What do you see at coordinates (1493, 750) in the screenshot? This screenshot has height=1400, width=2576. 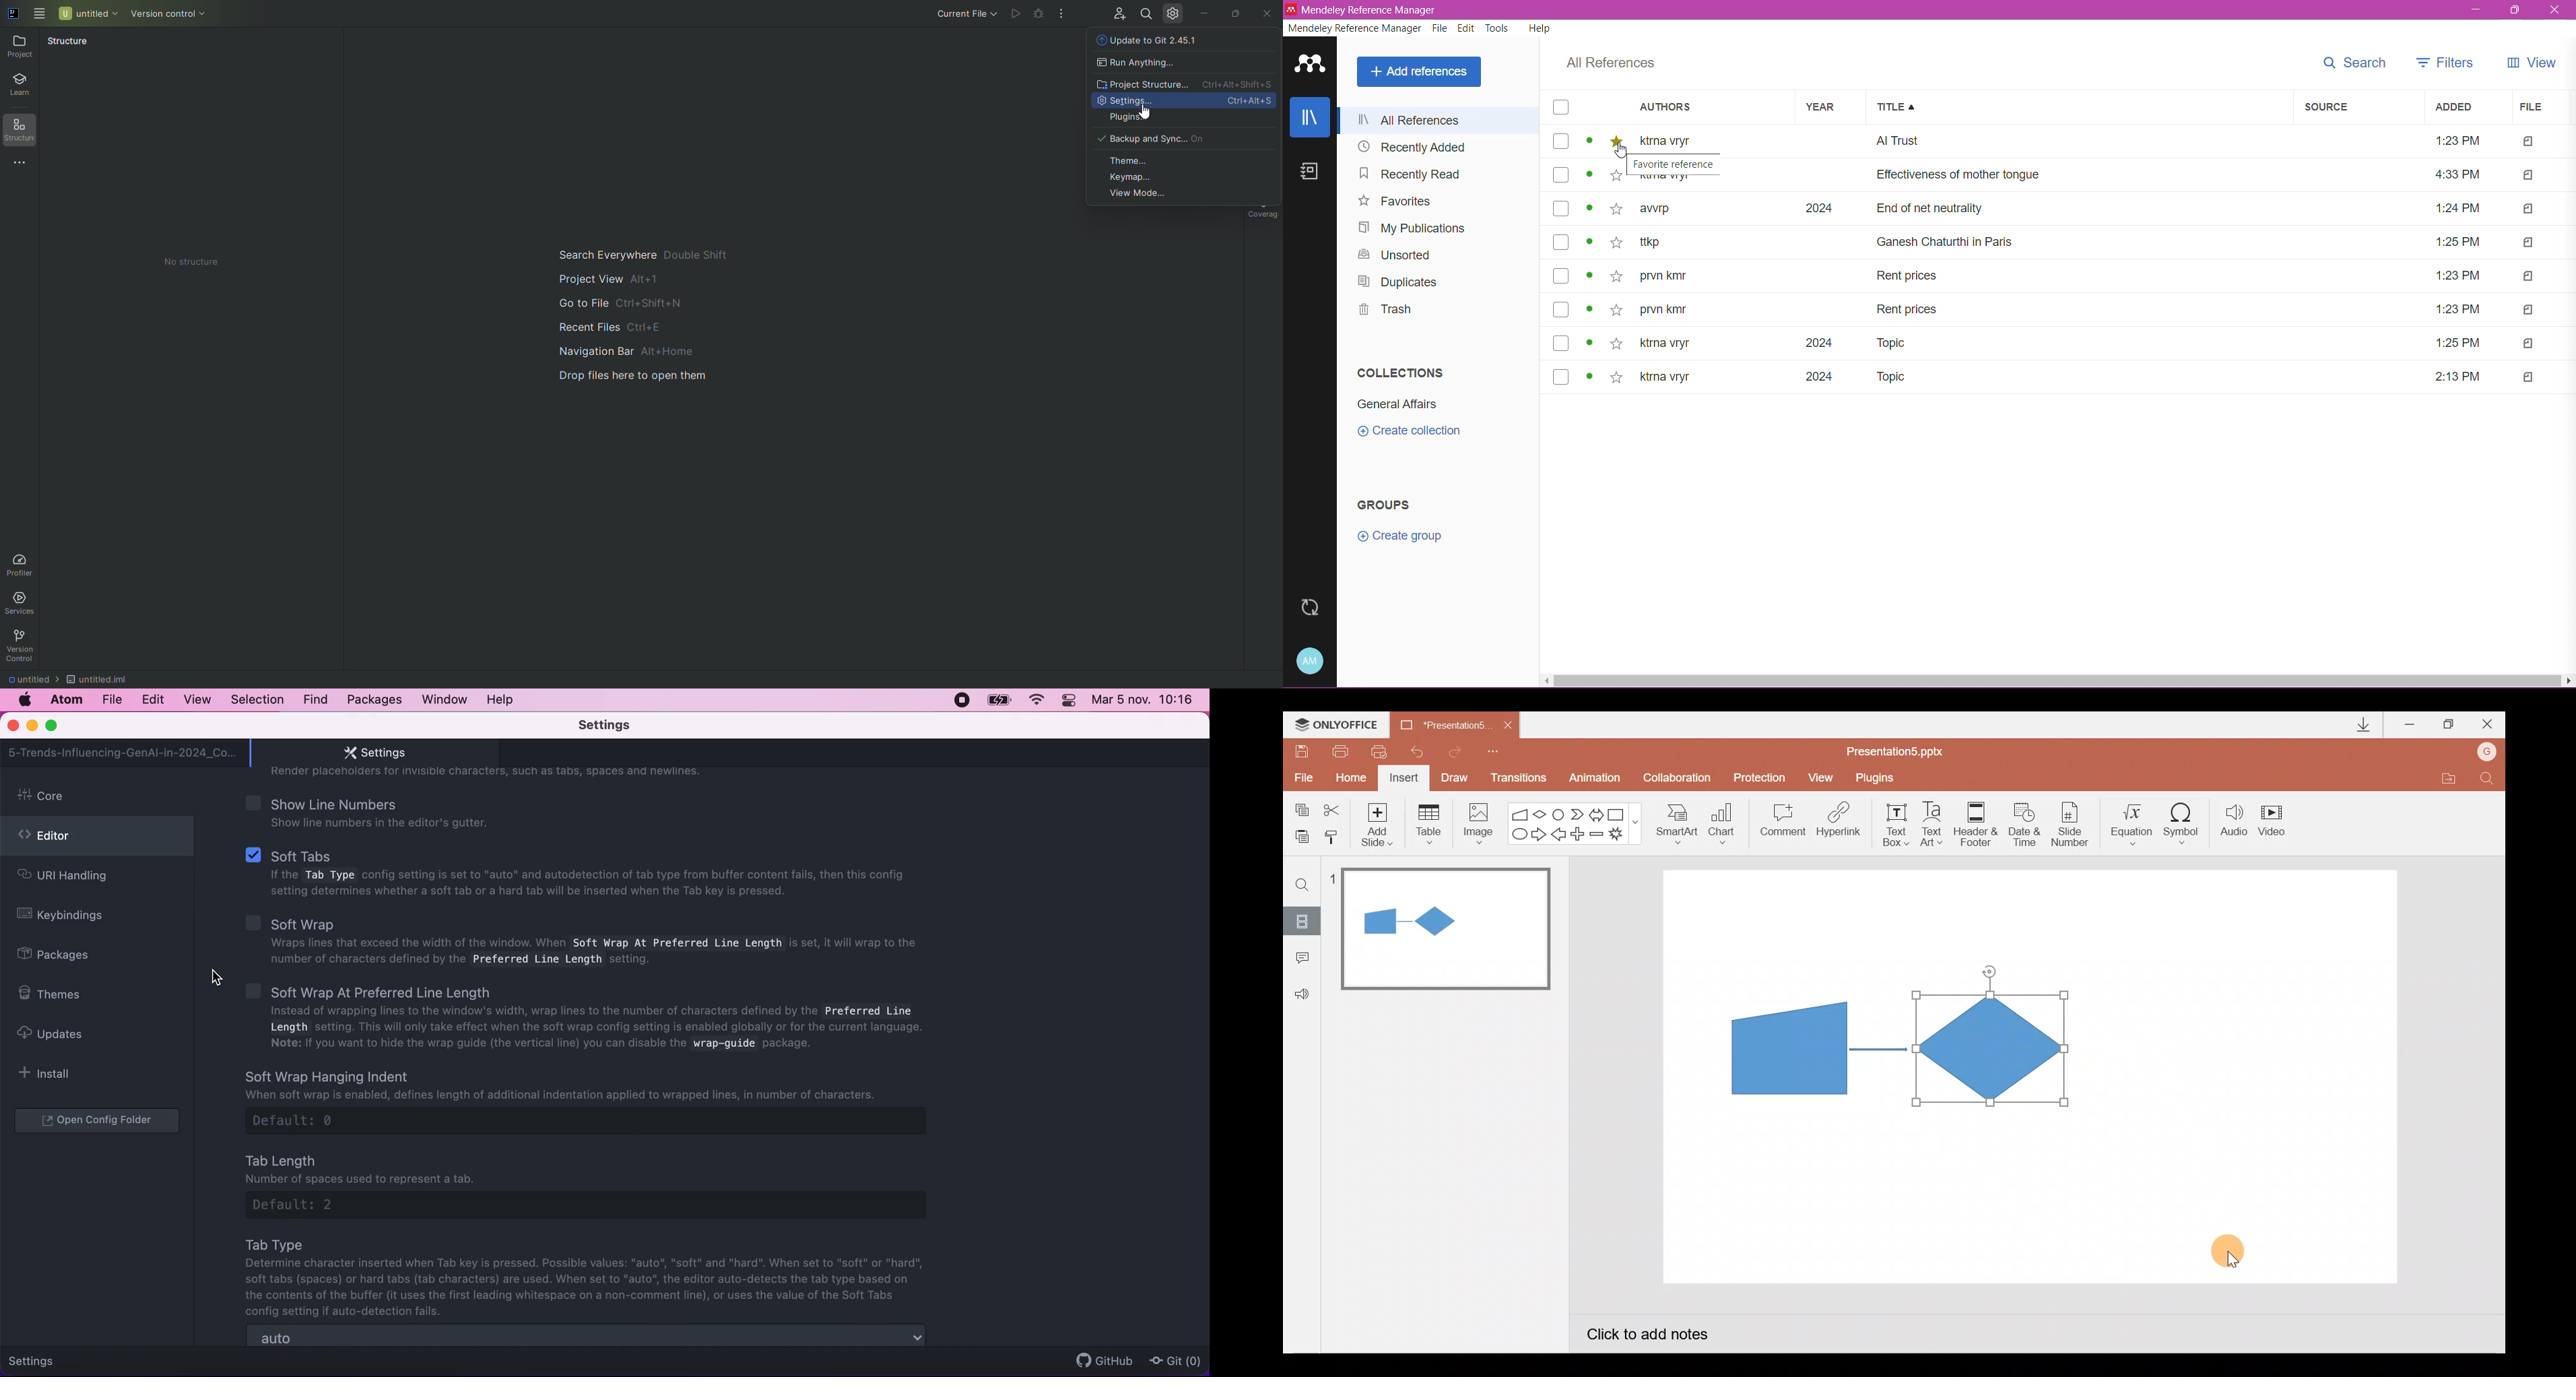 I see `Customize quick access toolbar` at bounding box center [1493, 750].